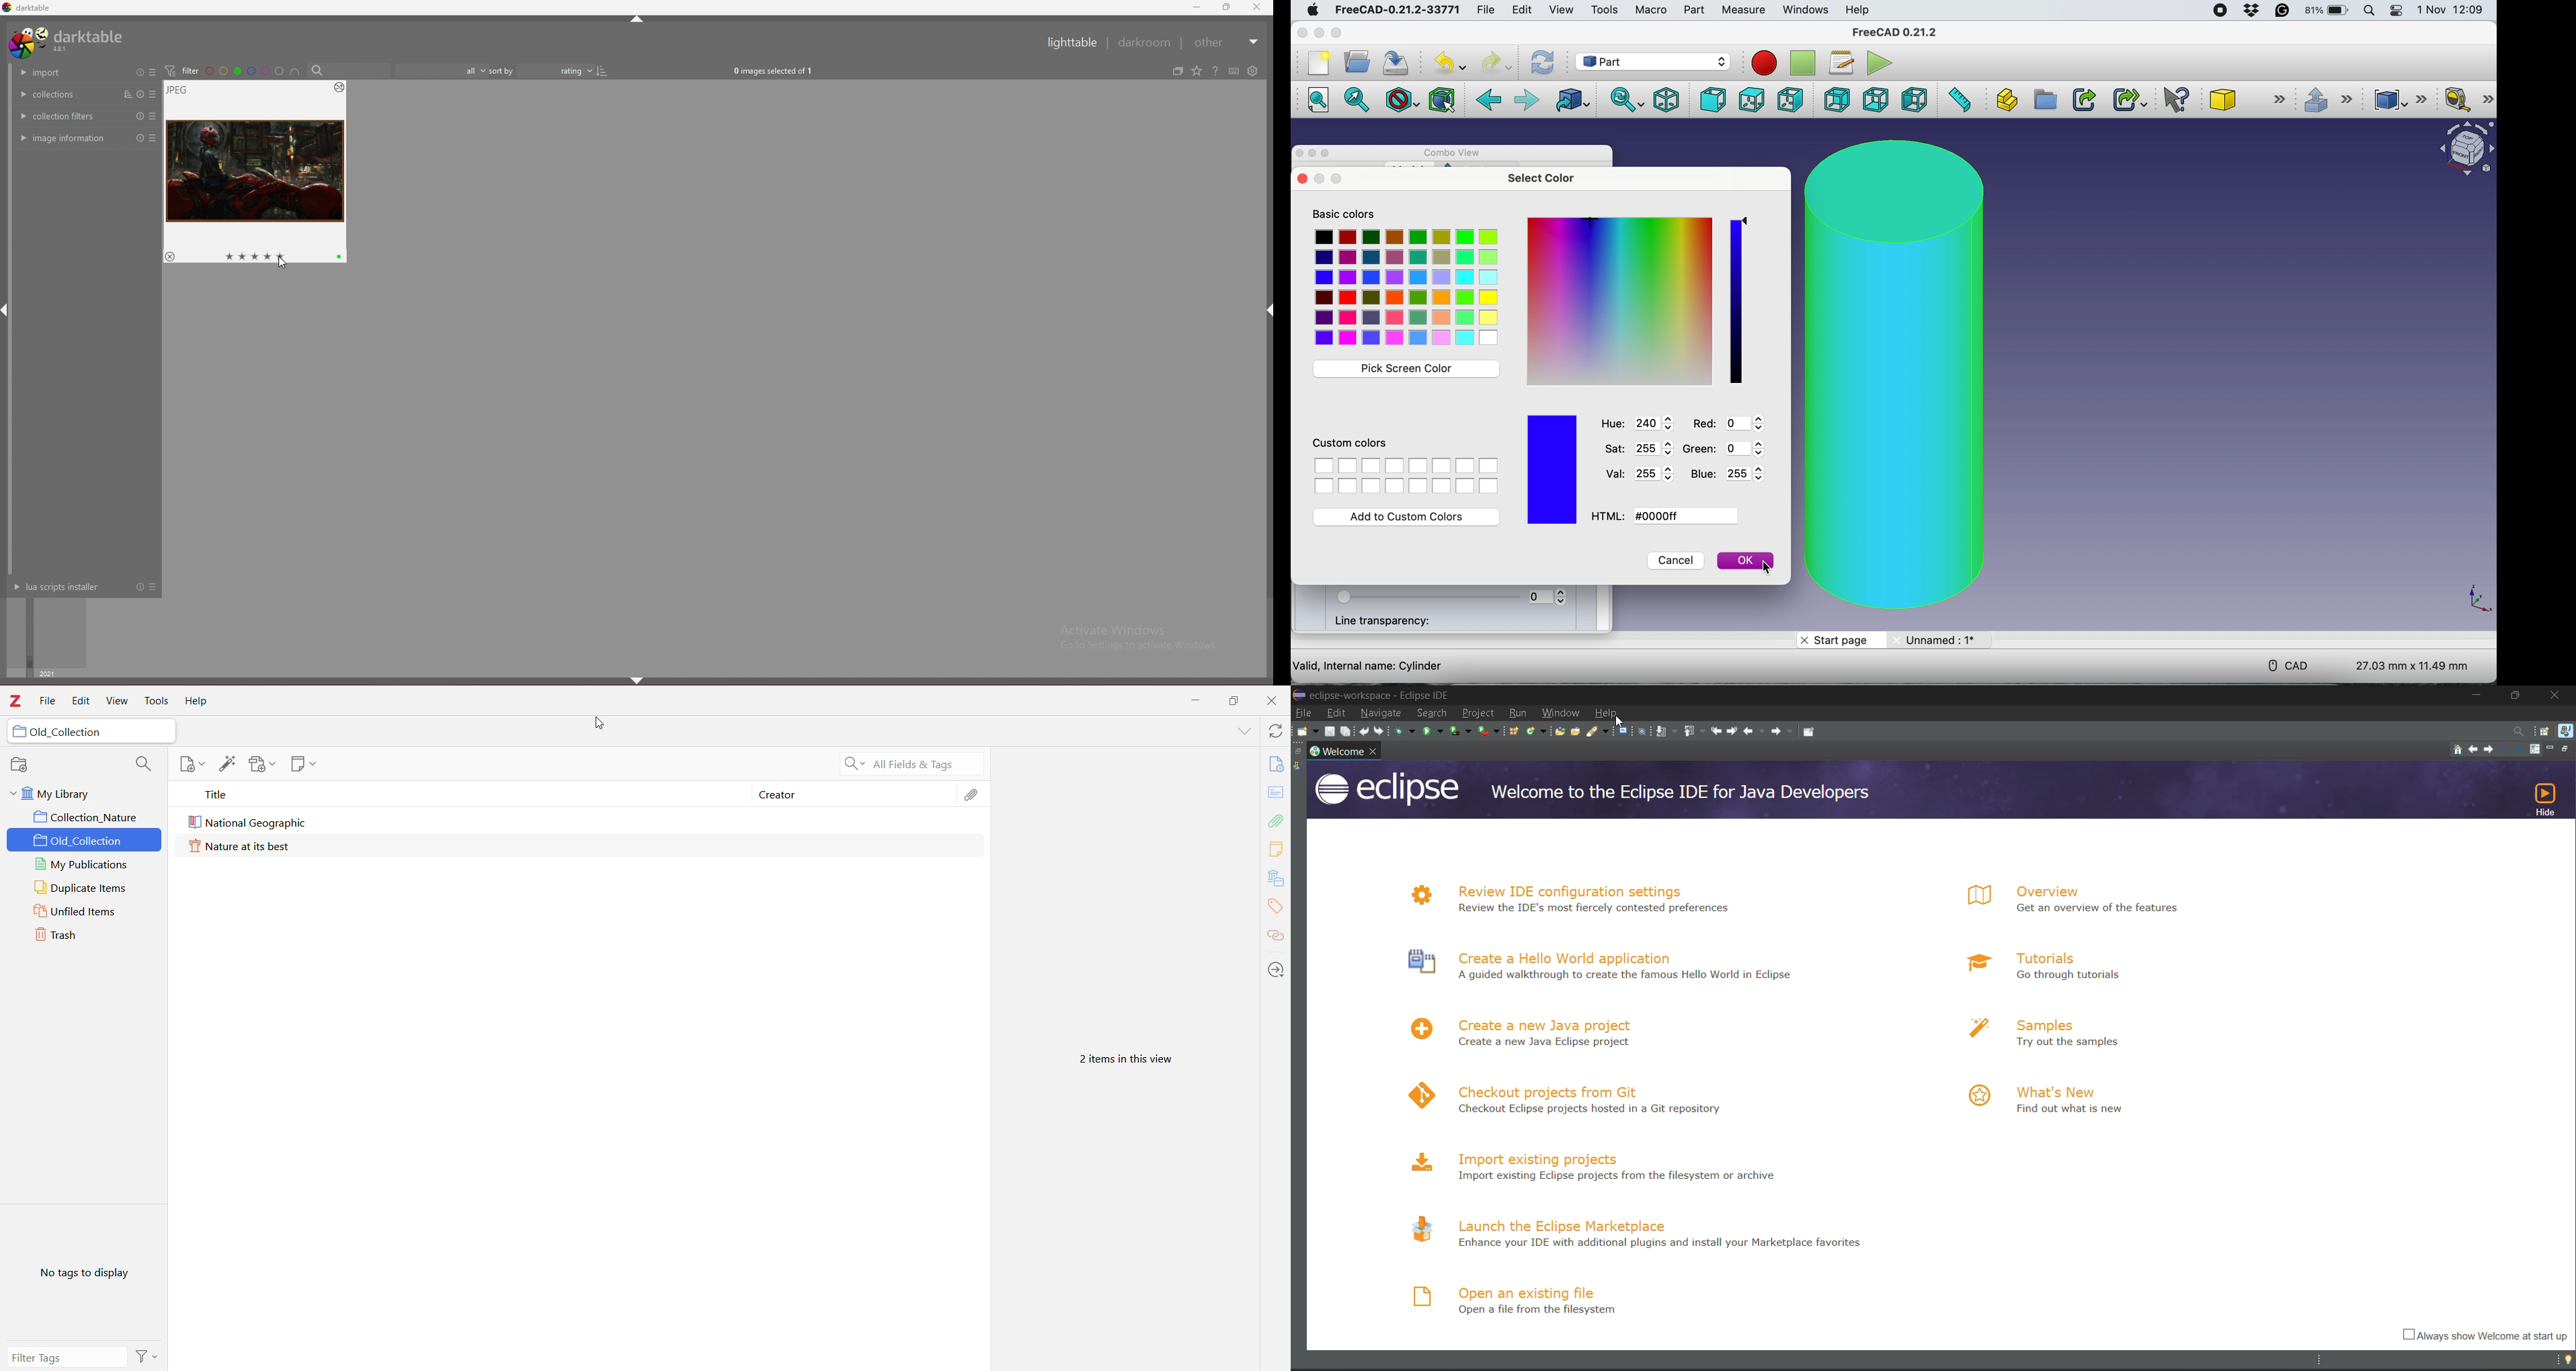  I want to click on List all Tabs, so click(1243, 731).